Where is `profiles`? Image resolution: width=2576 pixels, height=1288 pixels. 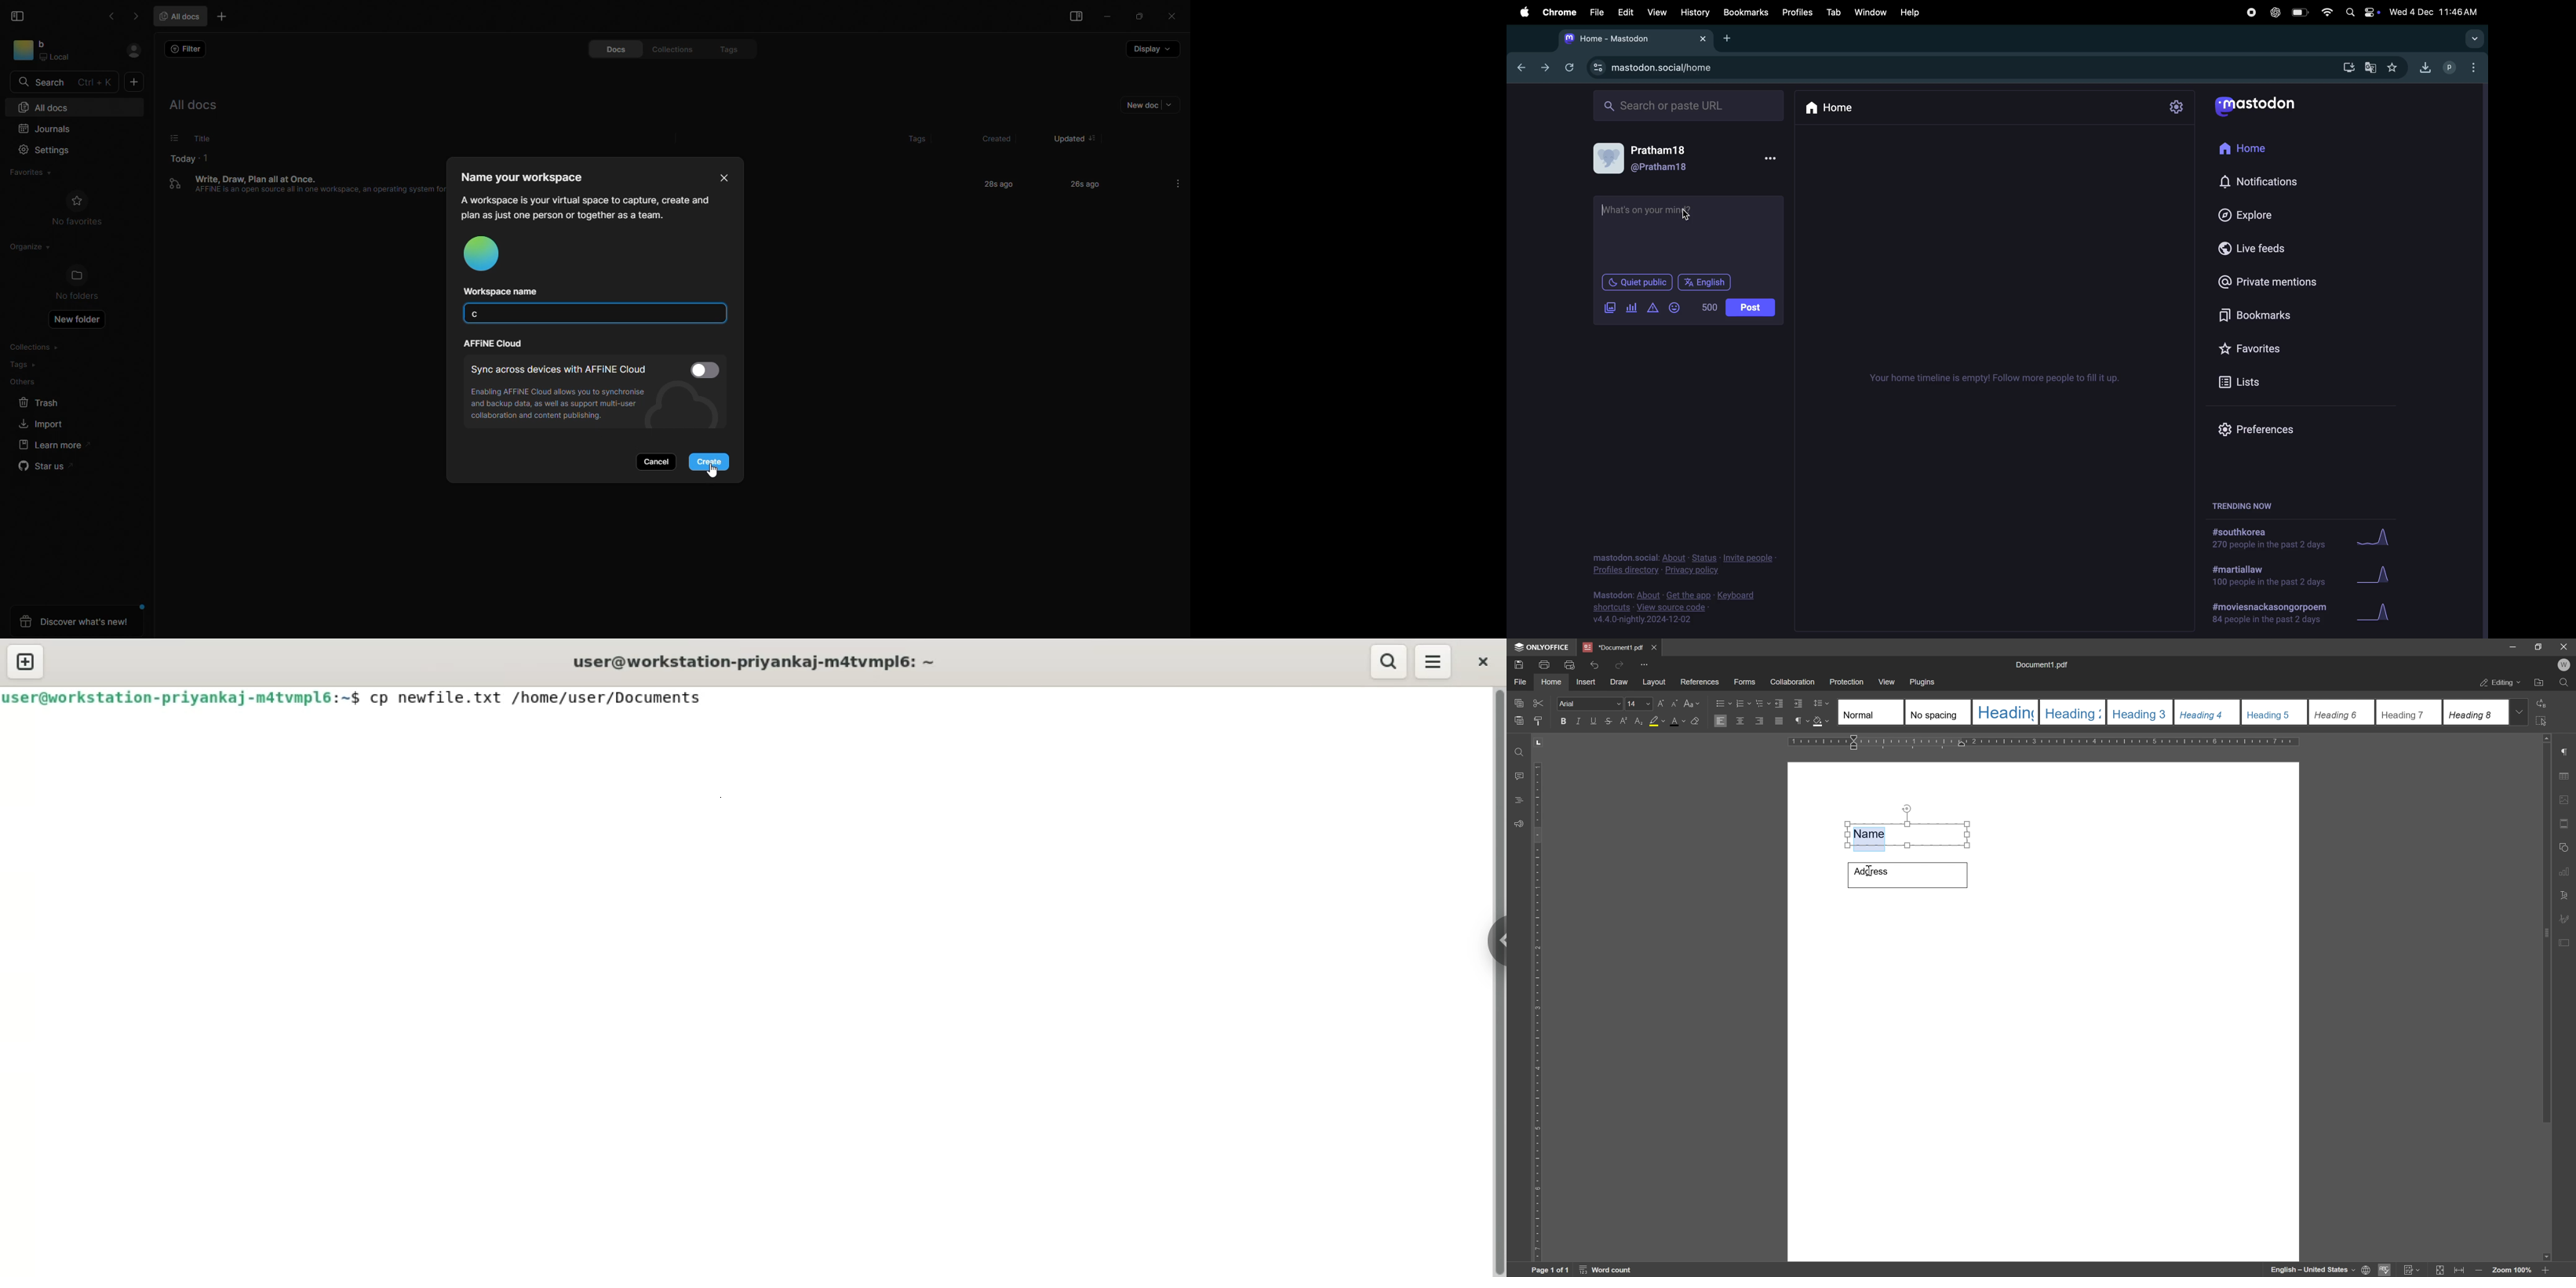
profiles is located at coordinates (1796, 12).